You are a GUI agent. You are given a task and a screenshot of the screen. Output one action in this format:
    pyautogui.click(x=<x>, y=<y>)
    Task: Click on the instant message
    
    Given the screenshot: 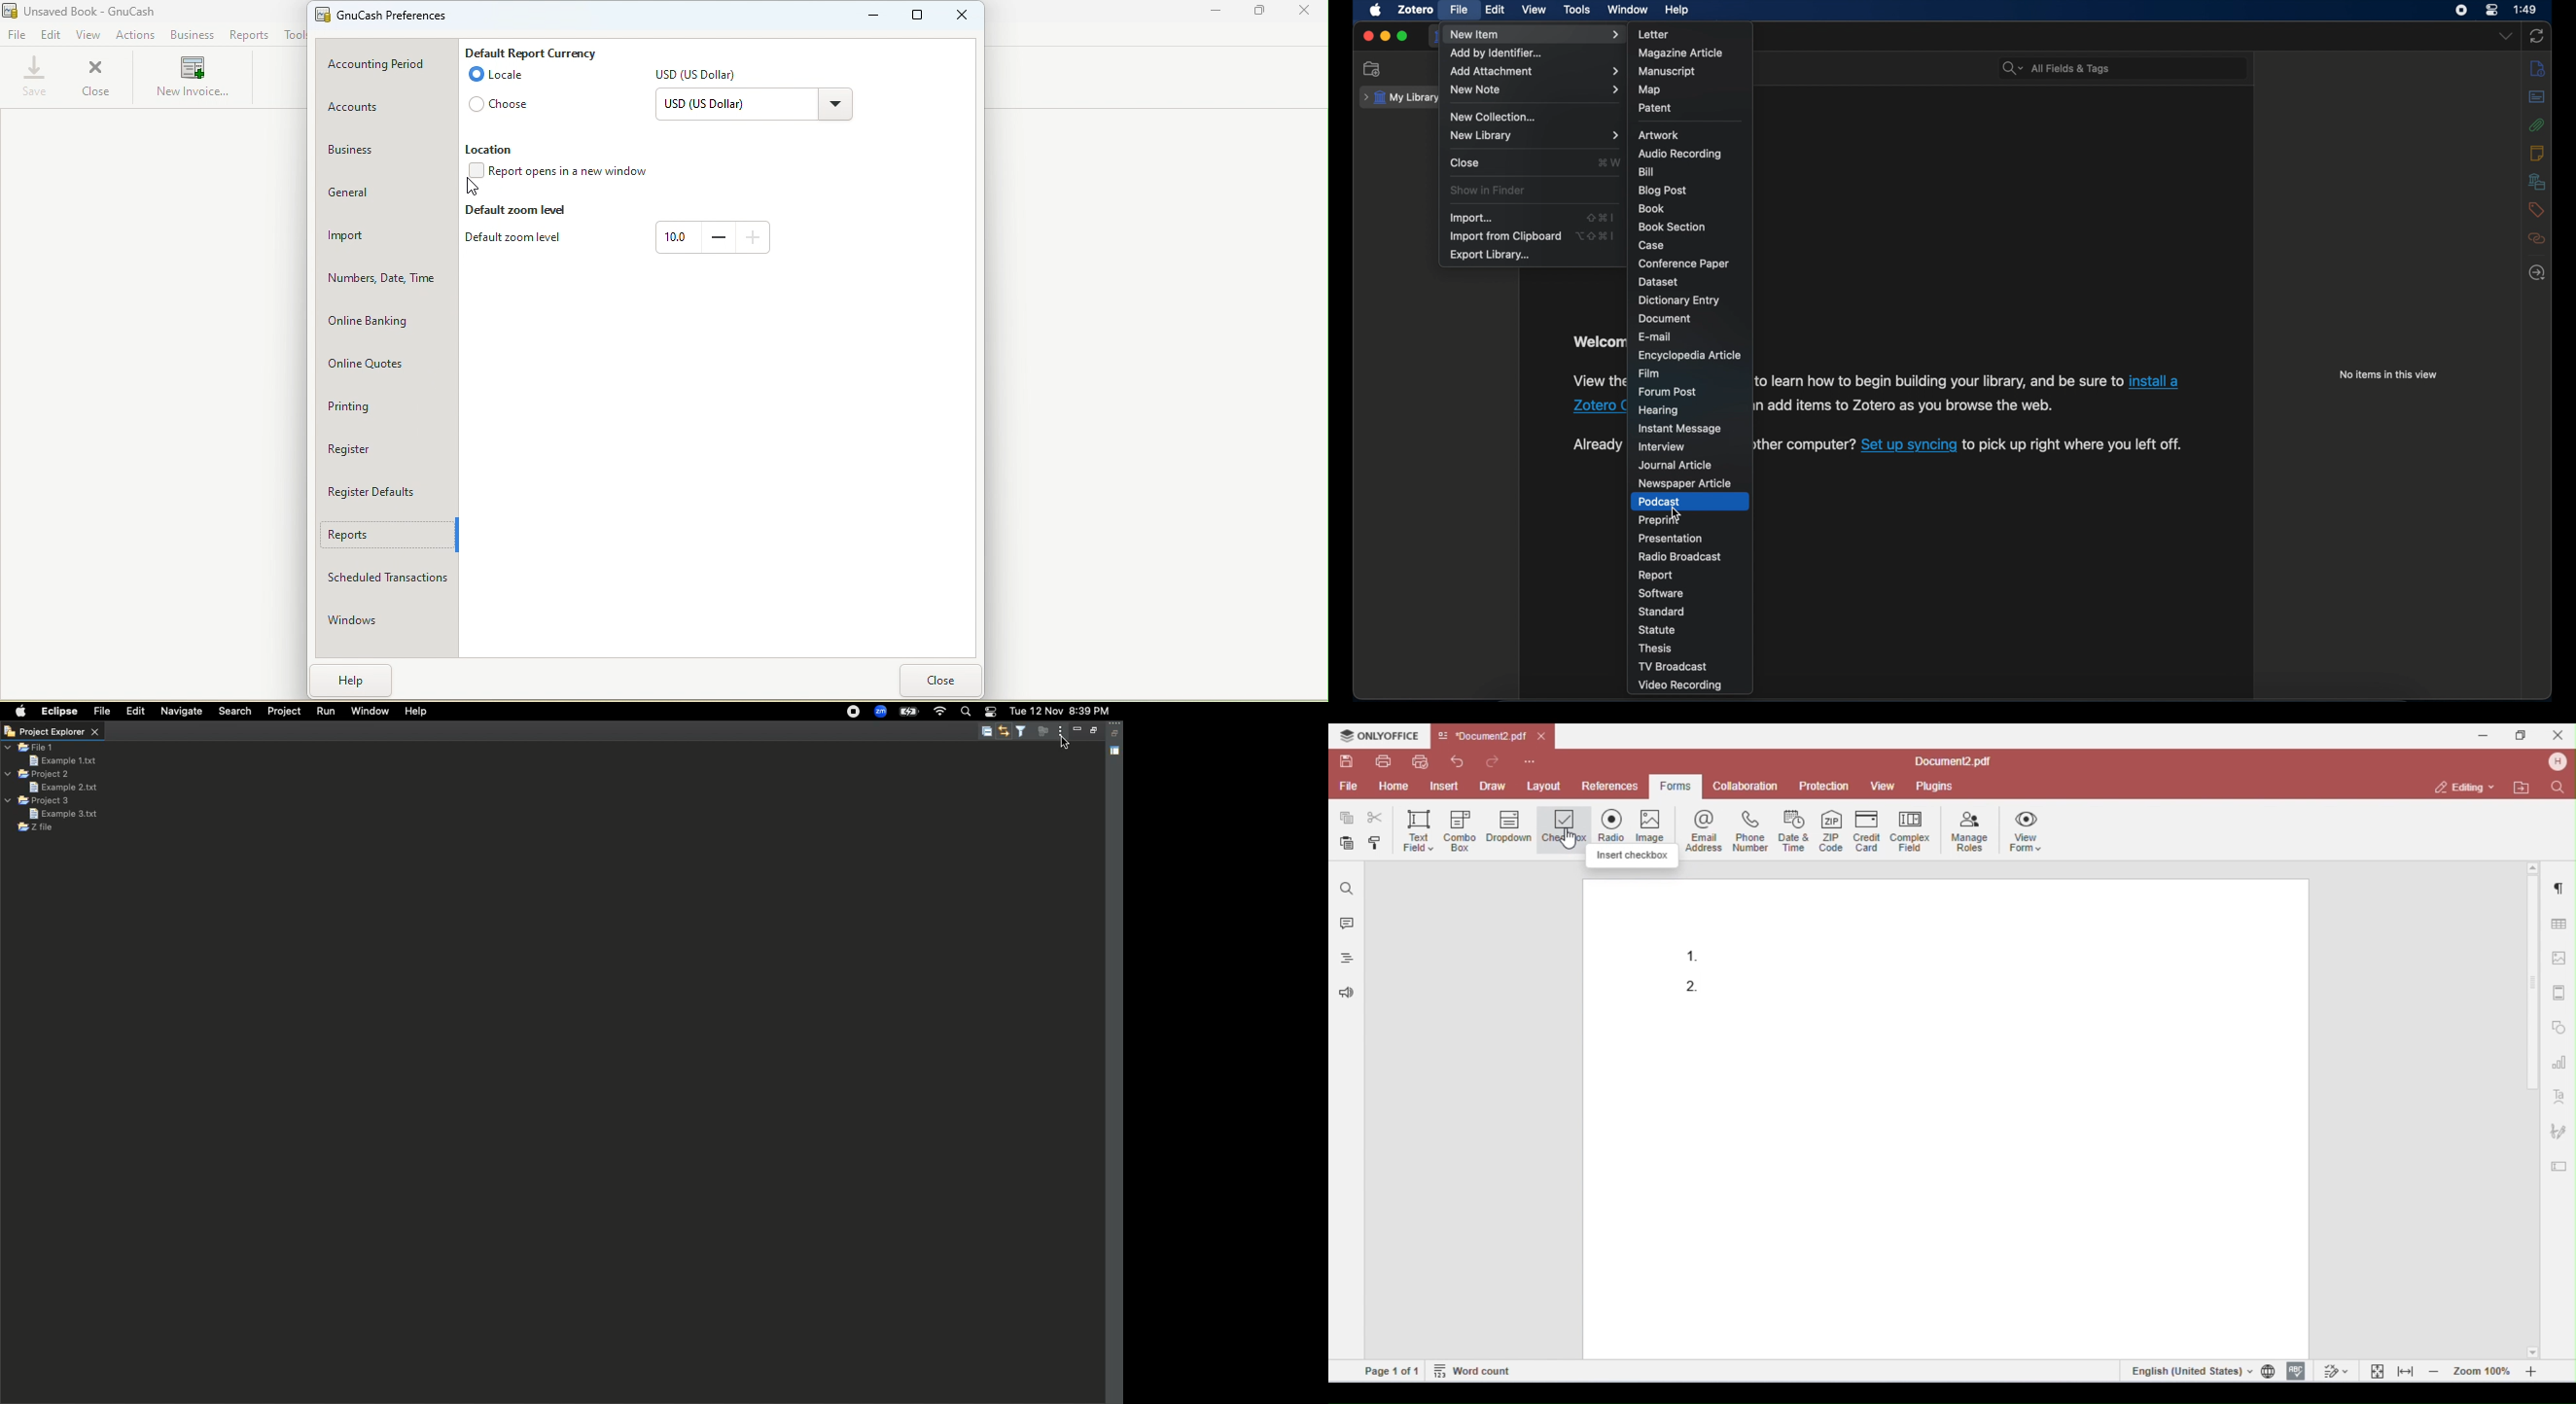 What is the action you would take?
    pyautogui.click(x=1680, y=428)
    